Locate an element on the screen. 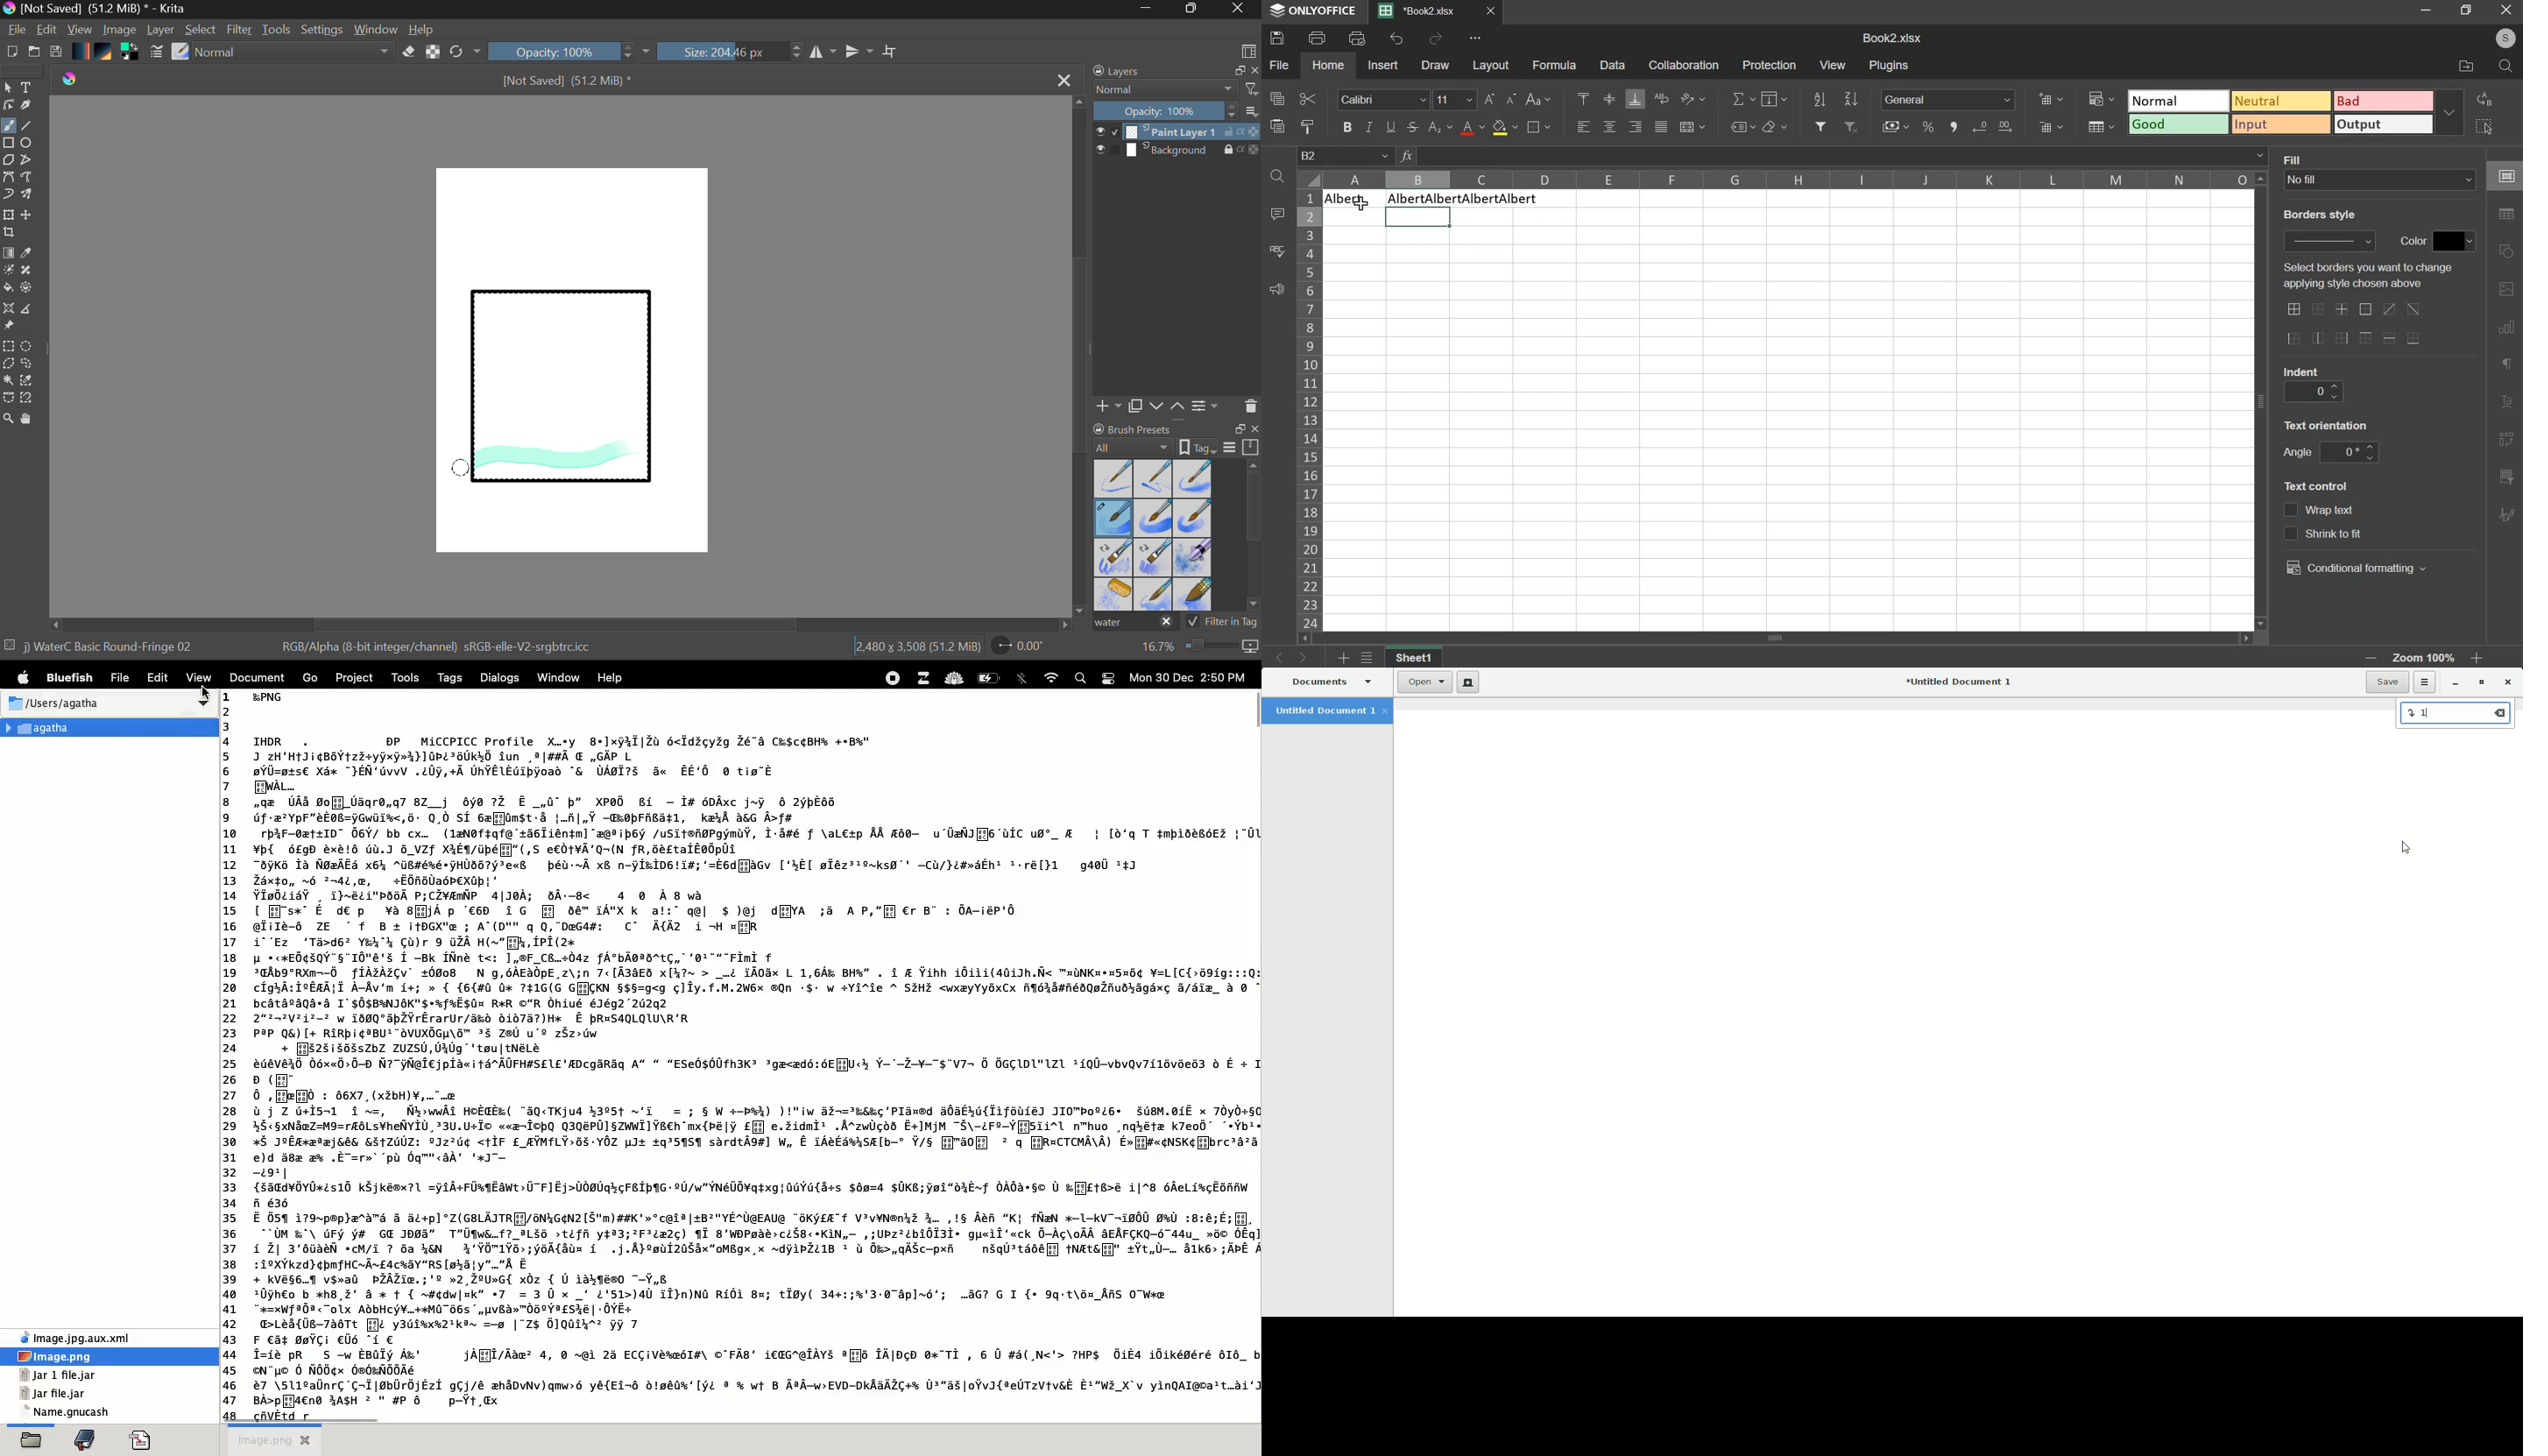  change case is located at coordinates (1539, 100).